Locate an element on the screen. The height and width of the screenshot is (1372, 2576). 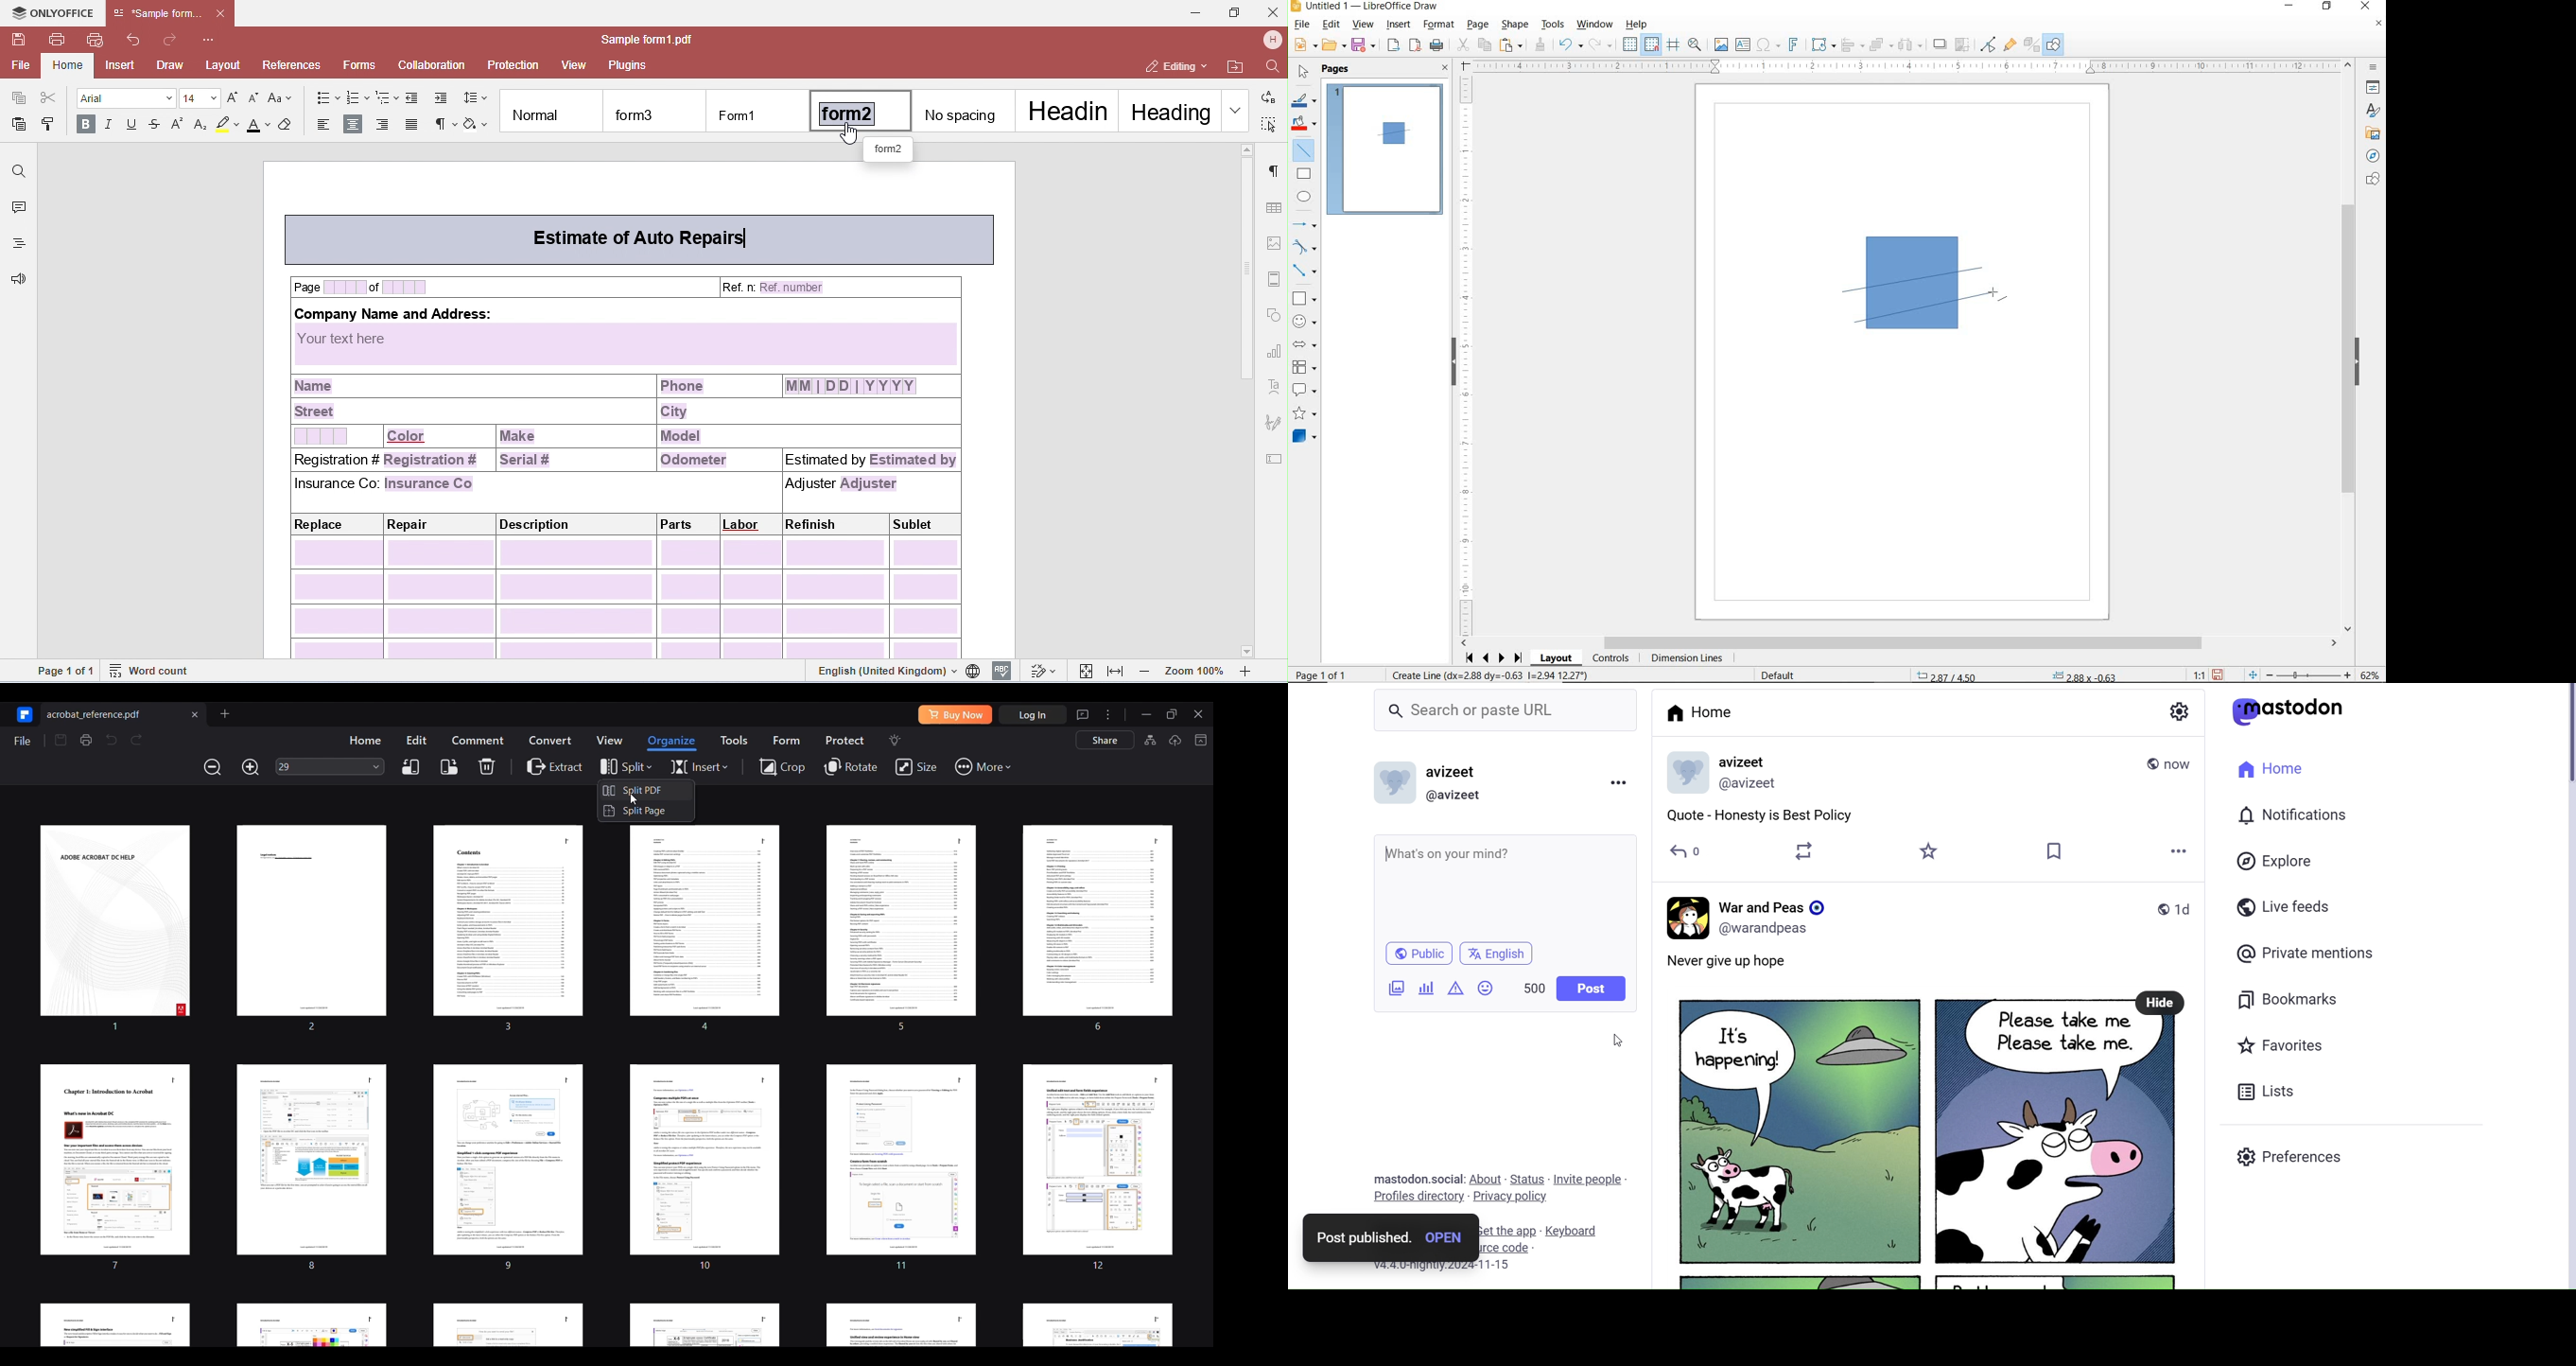
HELP is located at coordinates (1640, 24).